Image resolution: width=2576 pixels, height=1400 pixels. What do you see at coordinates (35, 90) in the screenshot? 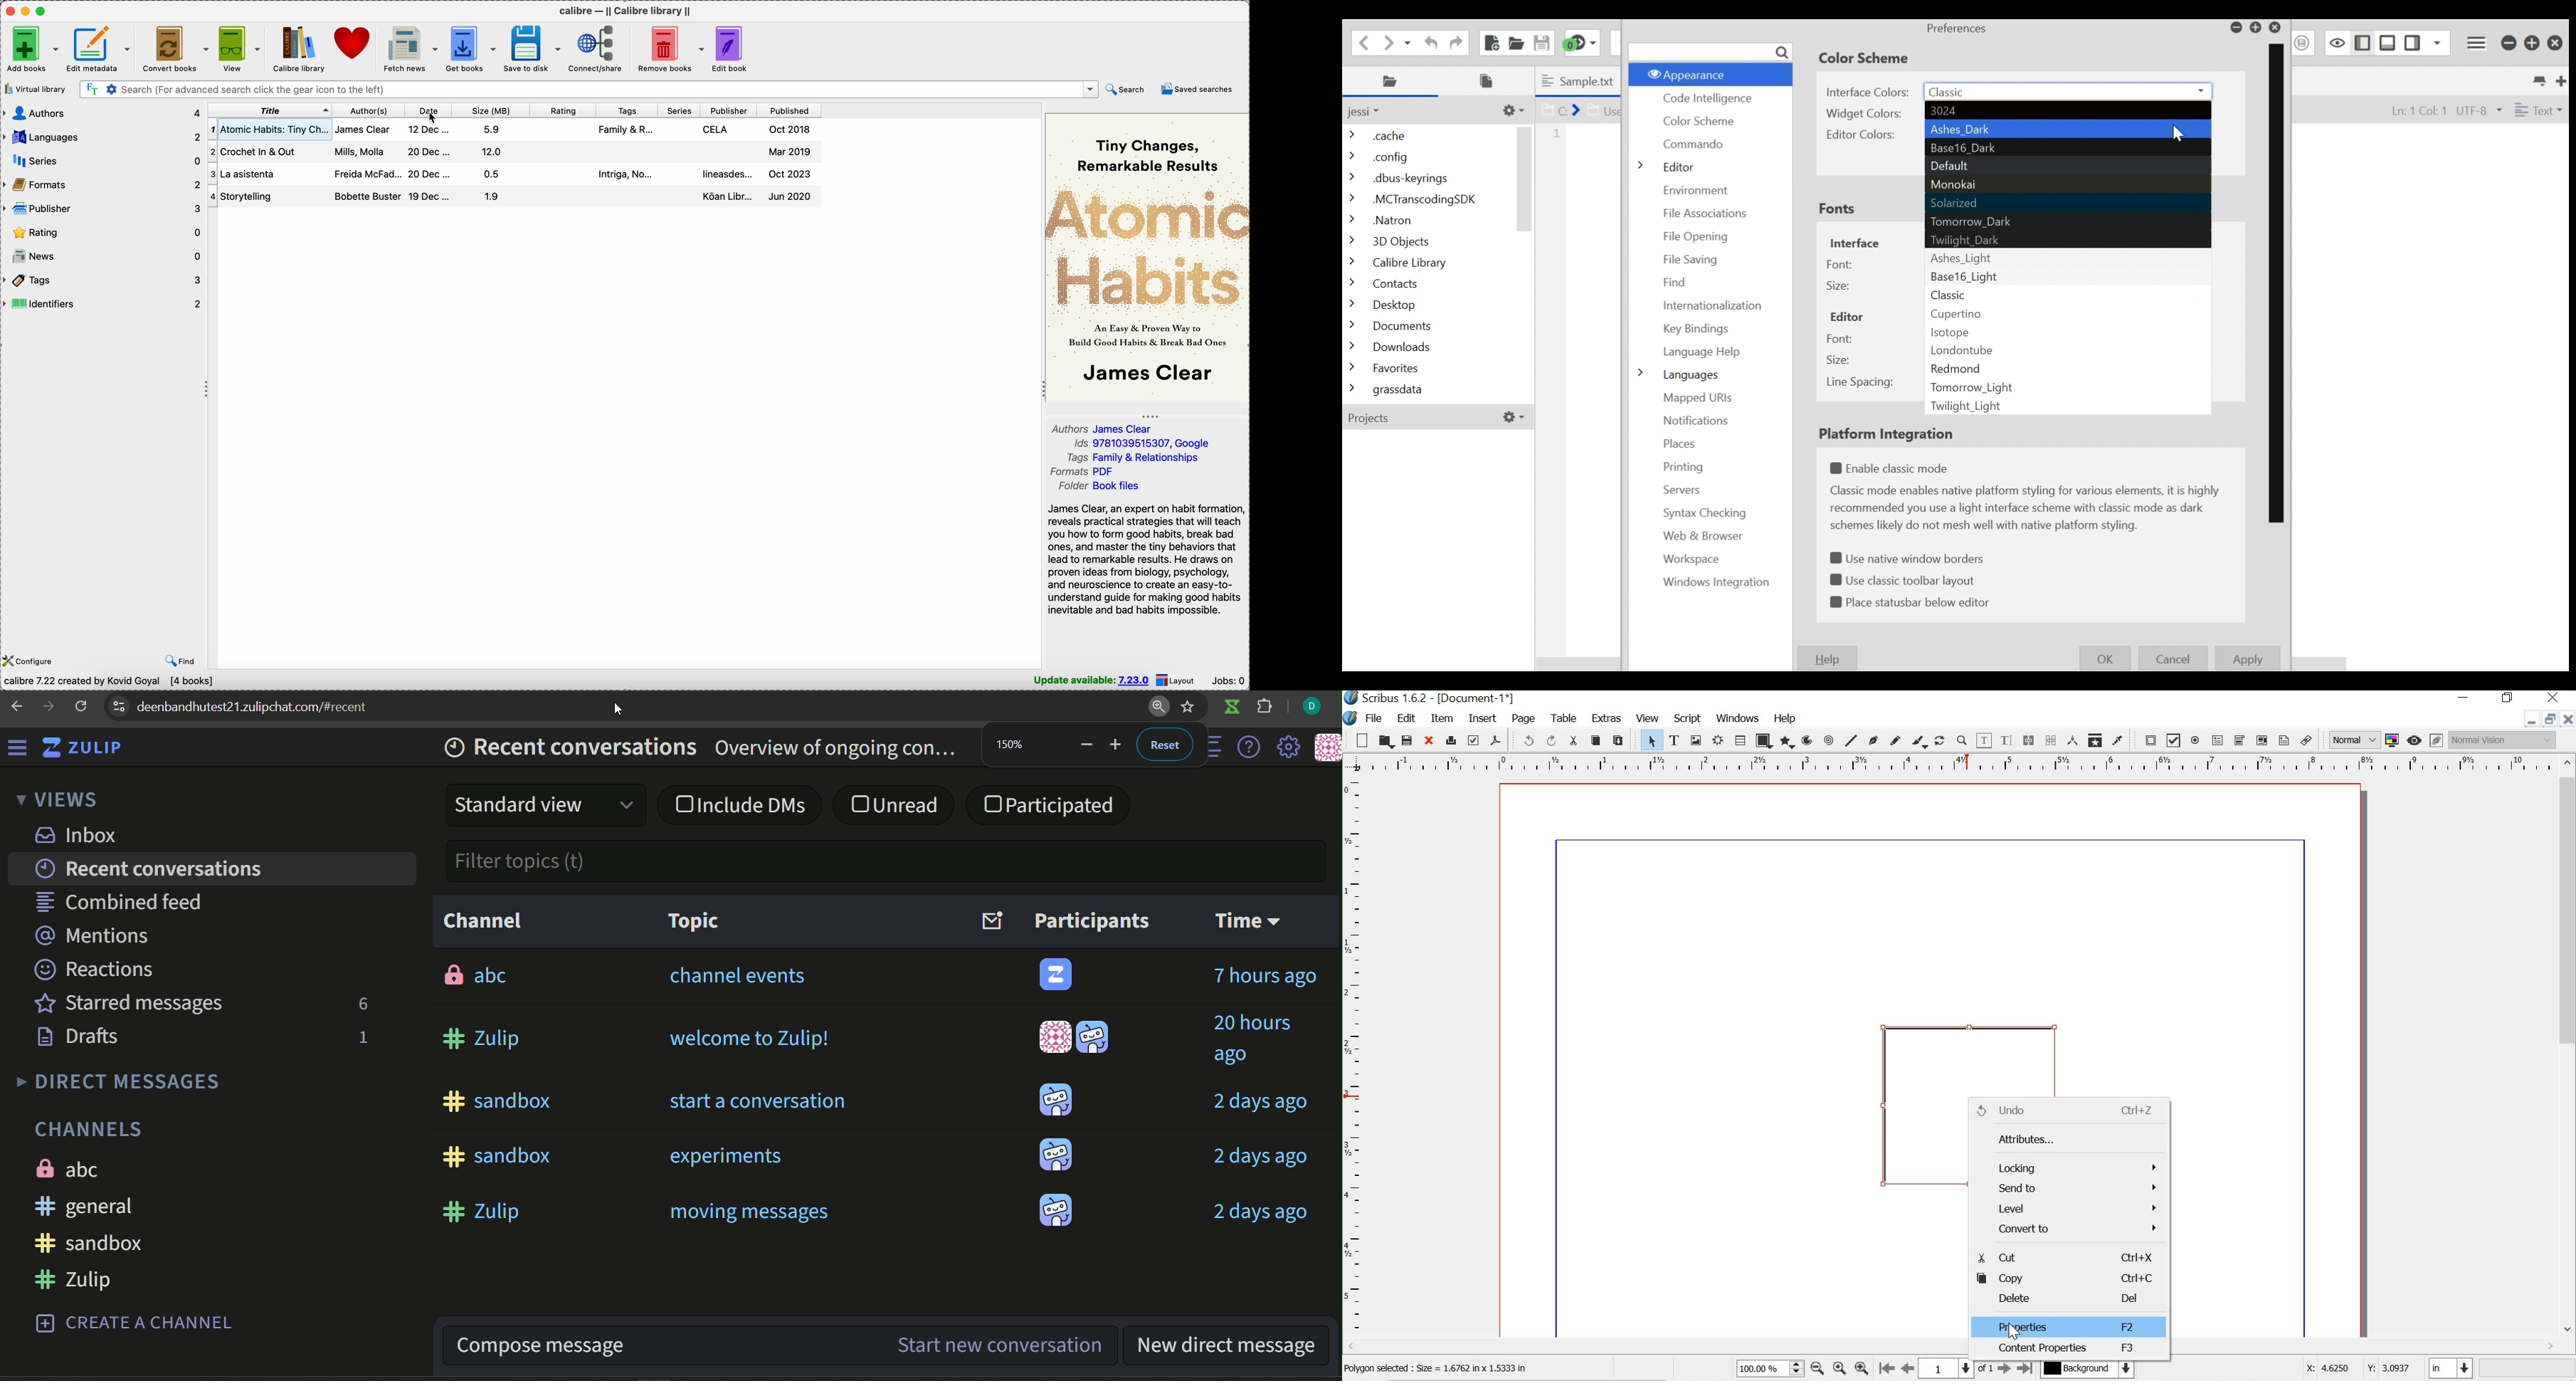
I see `virtual library` at bounding box center [35, 90].